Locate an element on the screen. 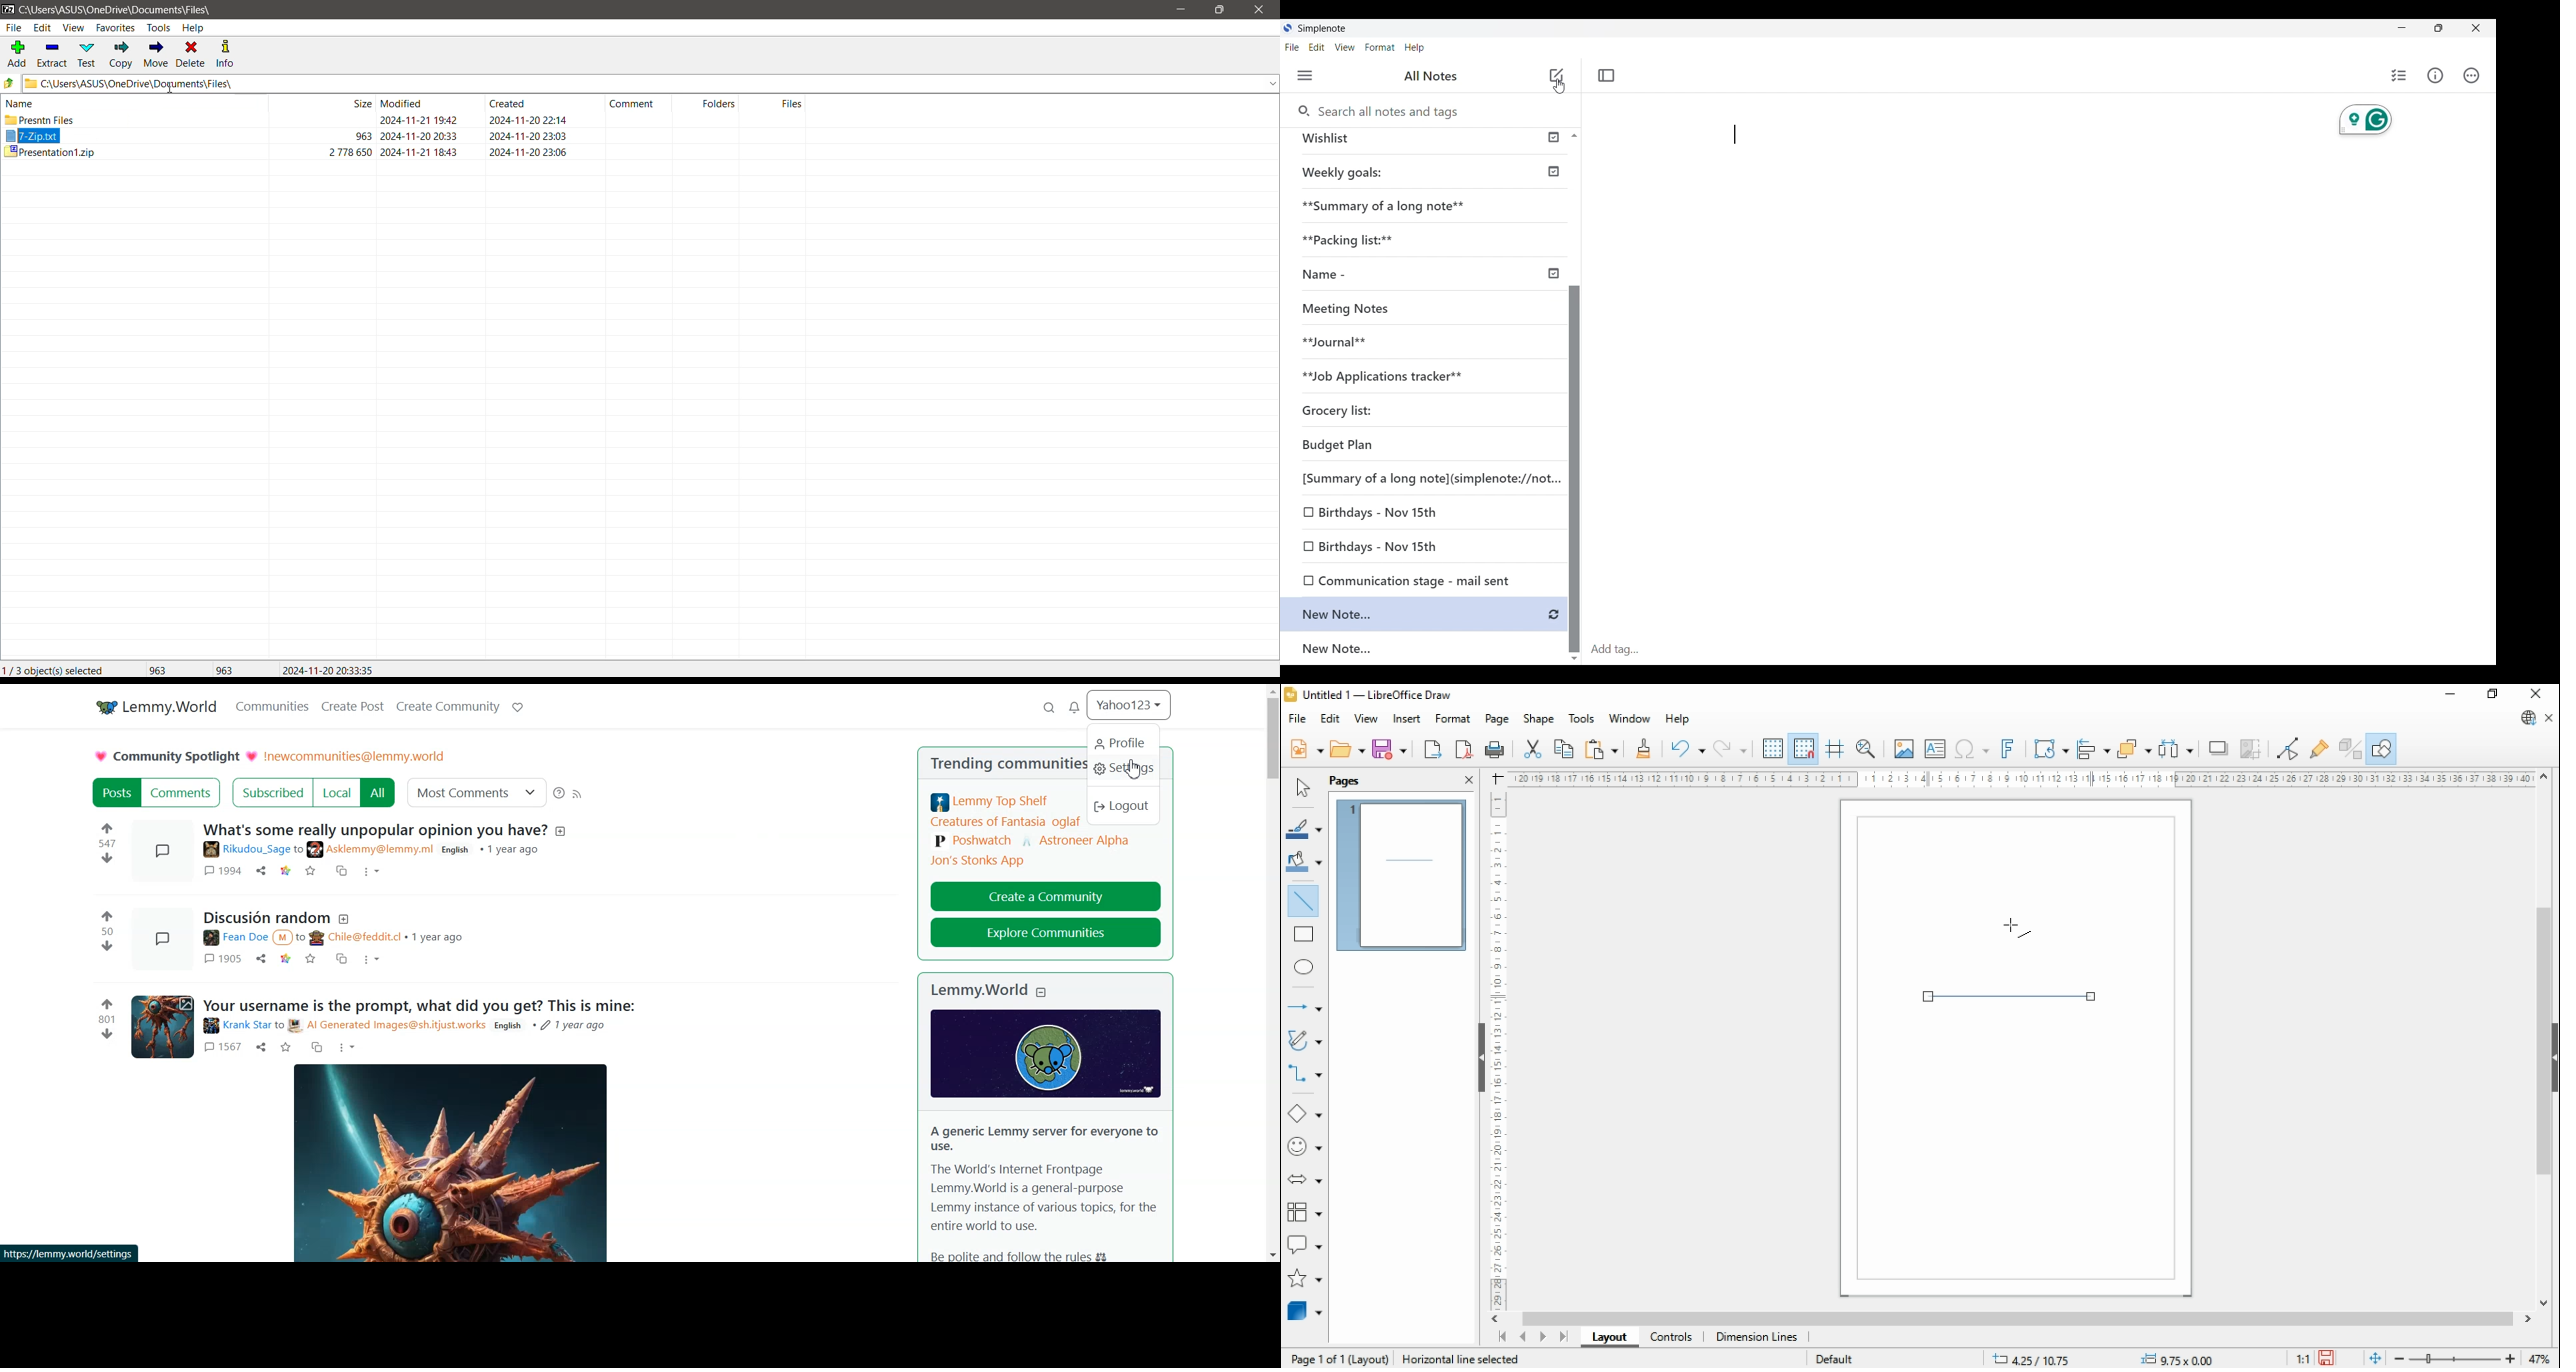 The image size is (2576, 1372). Left panel title is located at coordinates (1431, 76).